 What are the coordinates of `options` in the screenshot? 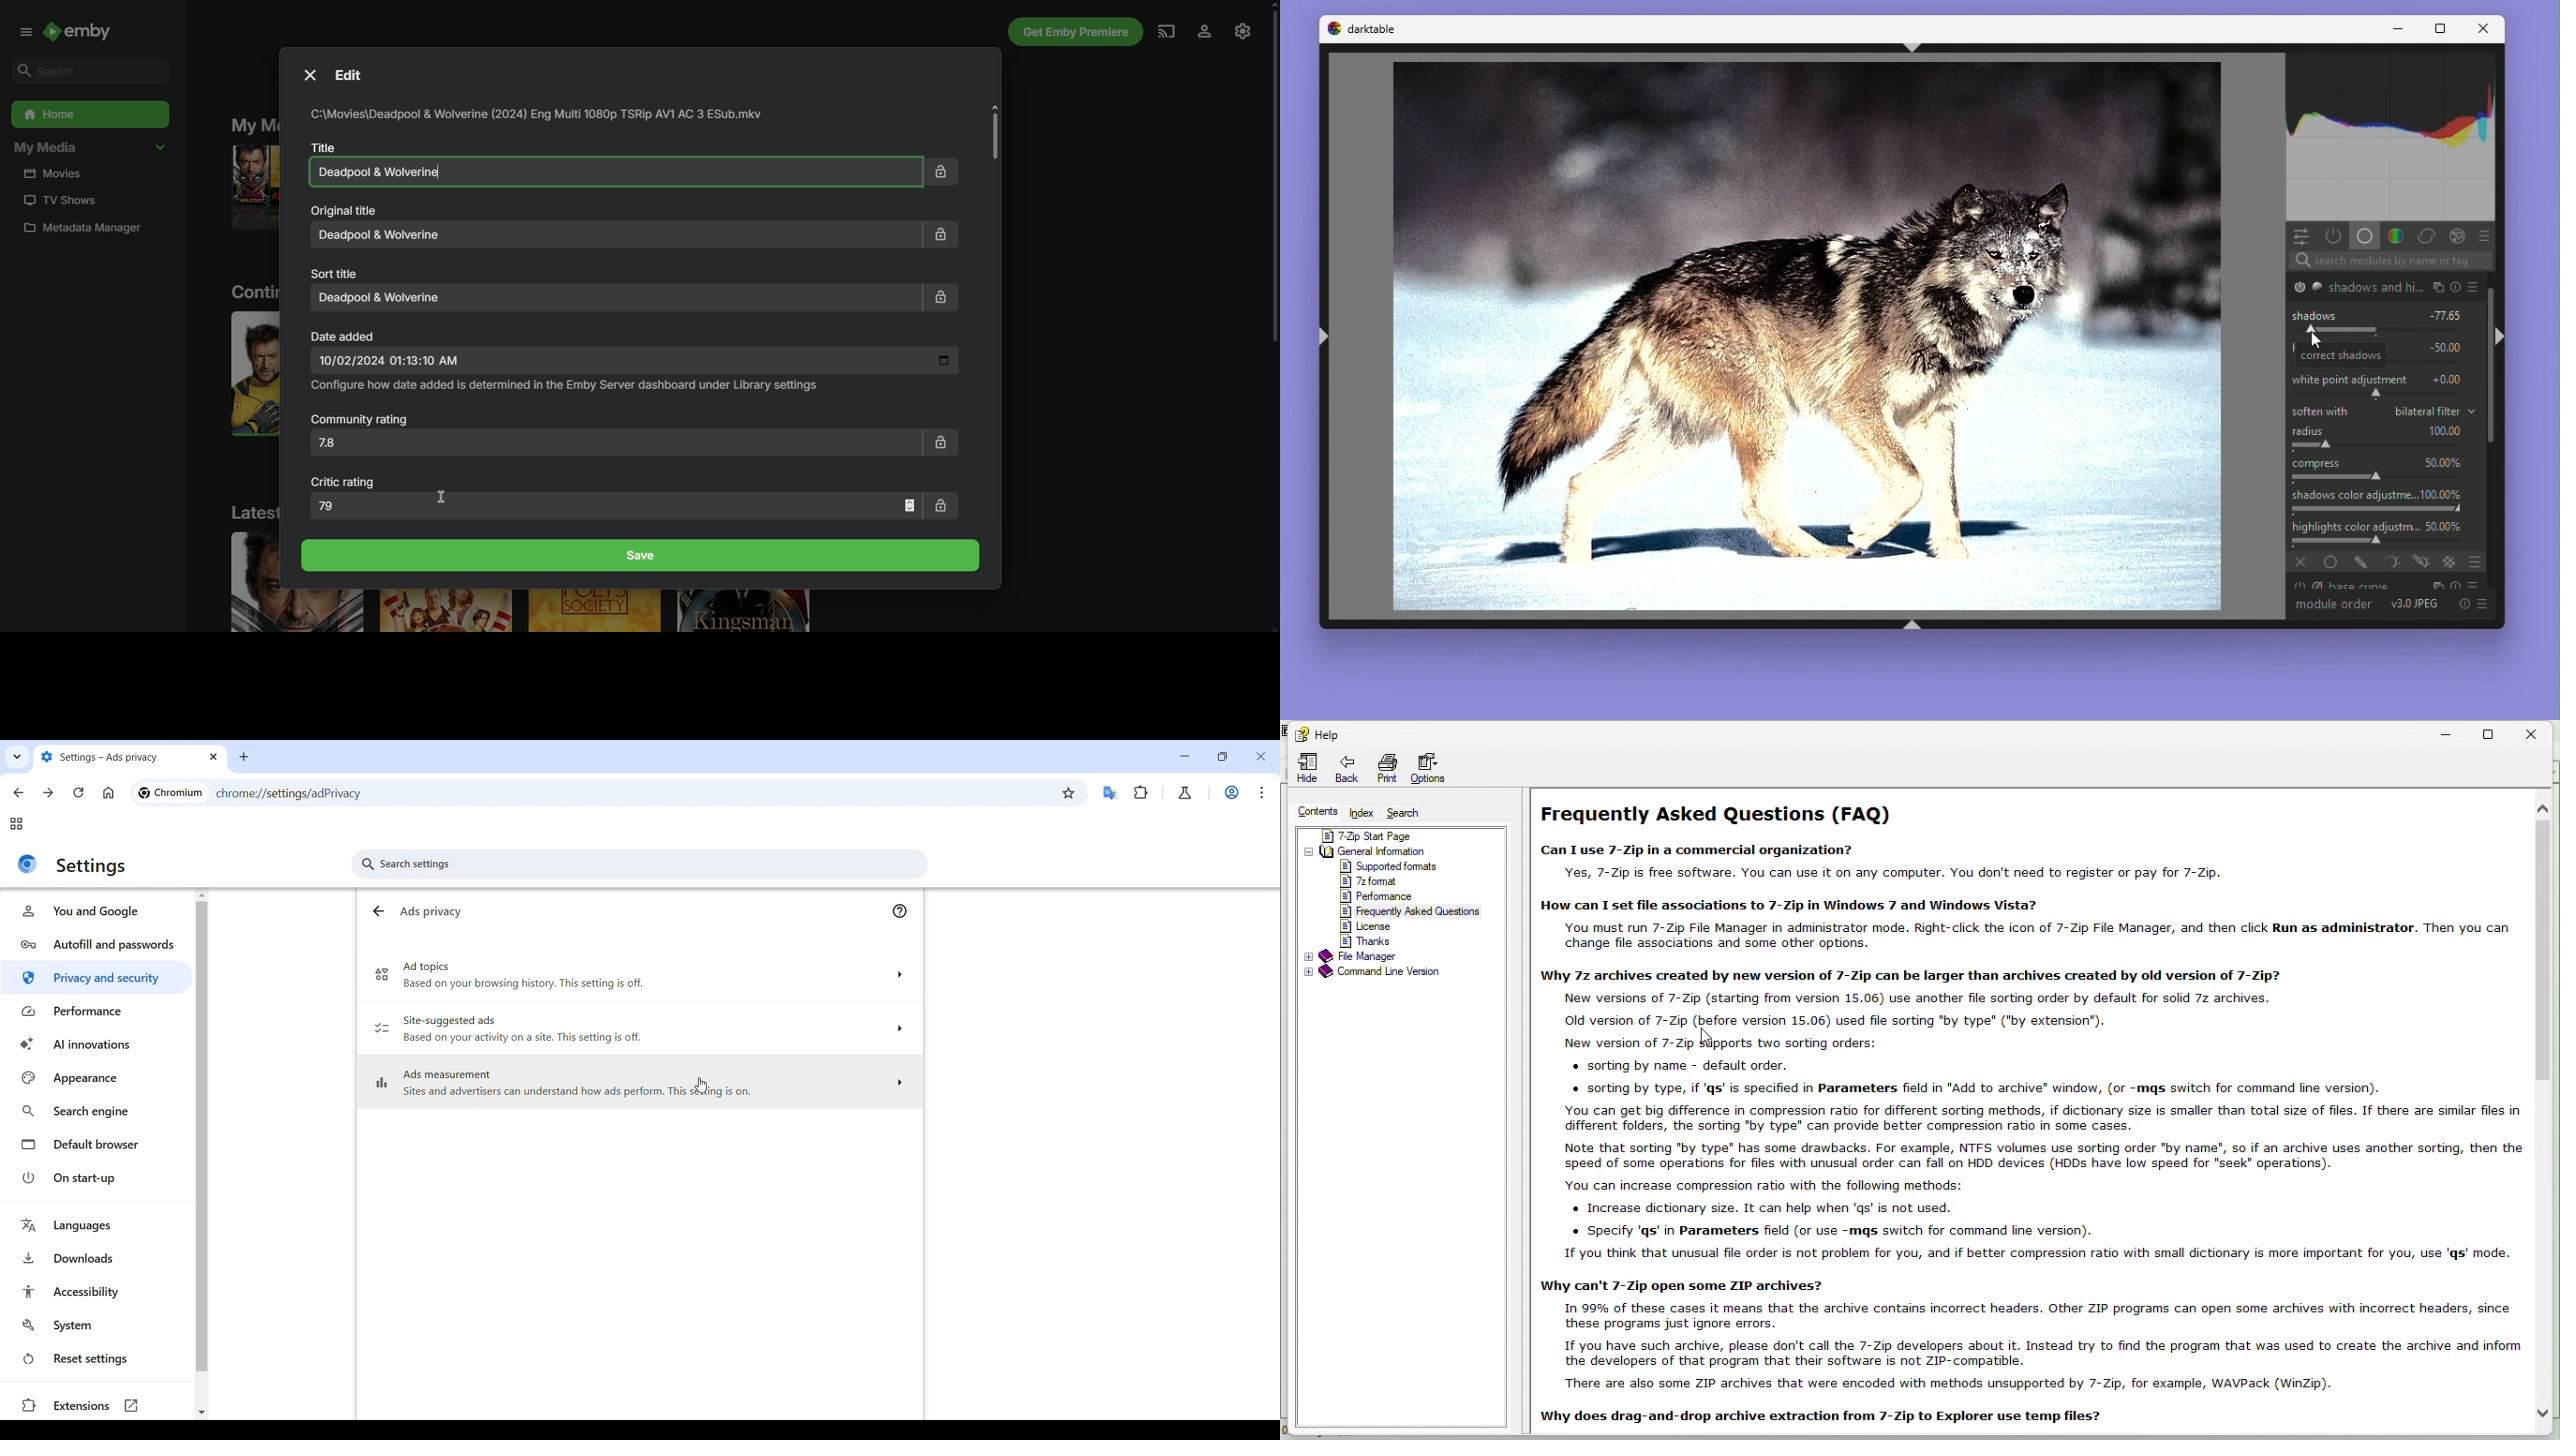 It's located at (1432, 770).